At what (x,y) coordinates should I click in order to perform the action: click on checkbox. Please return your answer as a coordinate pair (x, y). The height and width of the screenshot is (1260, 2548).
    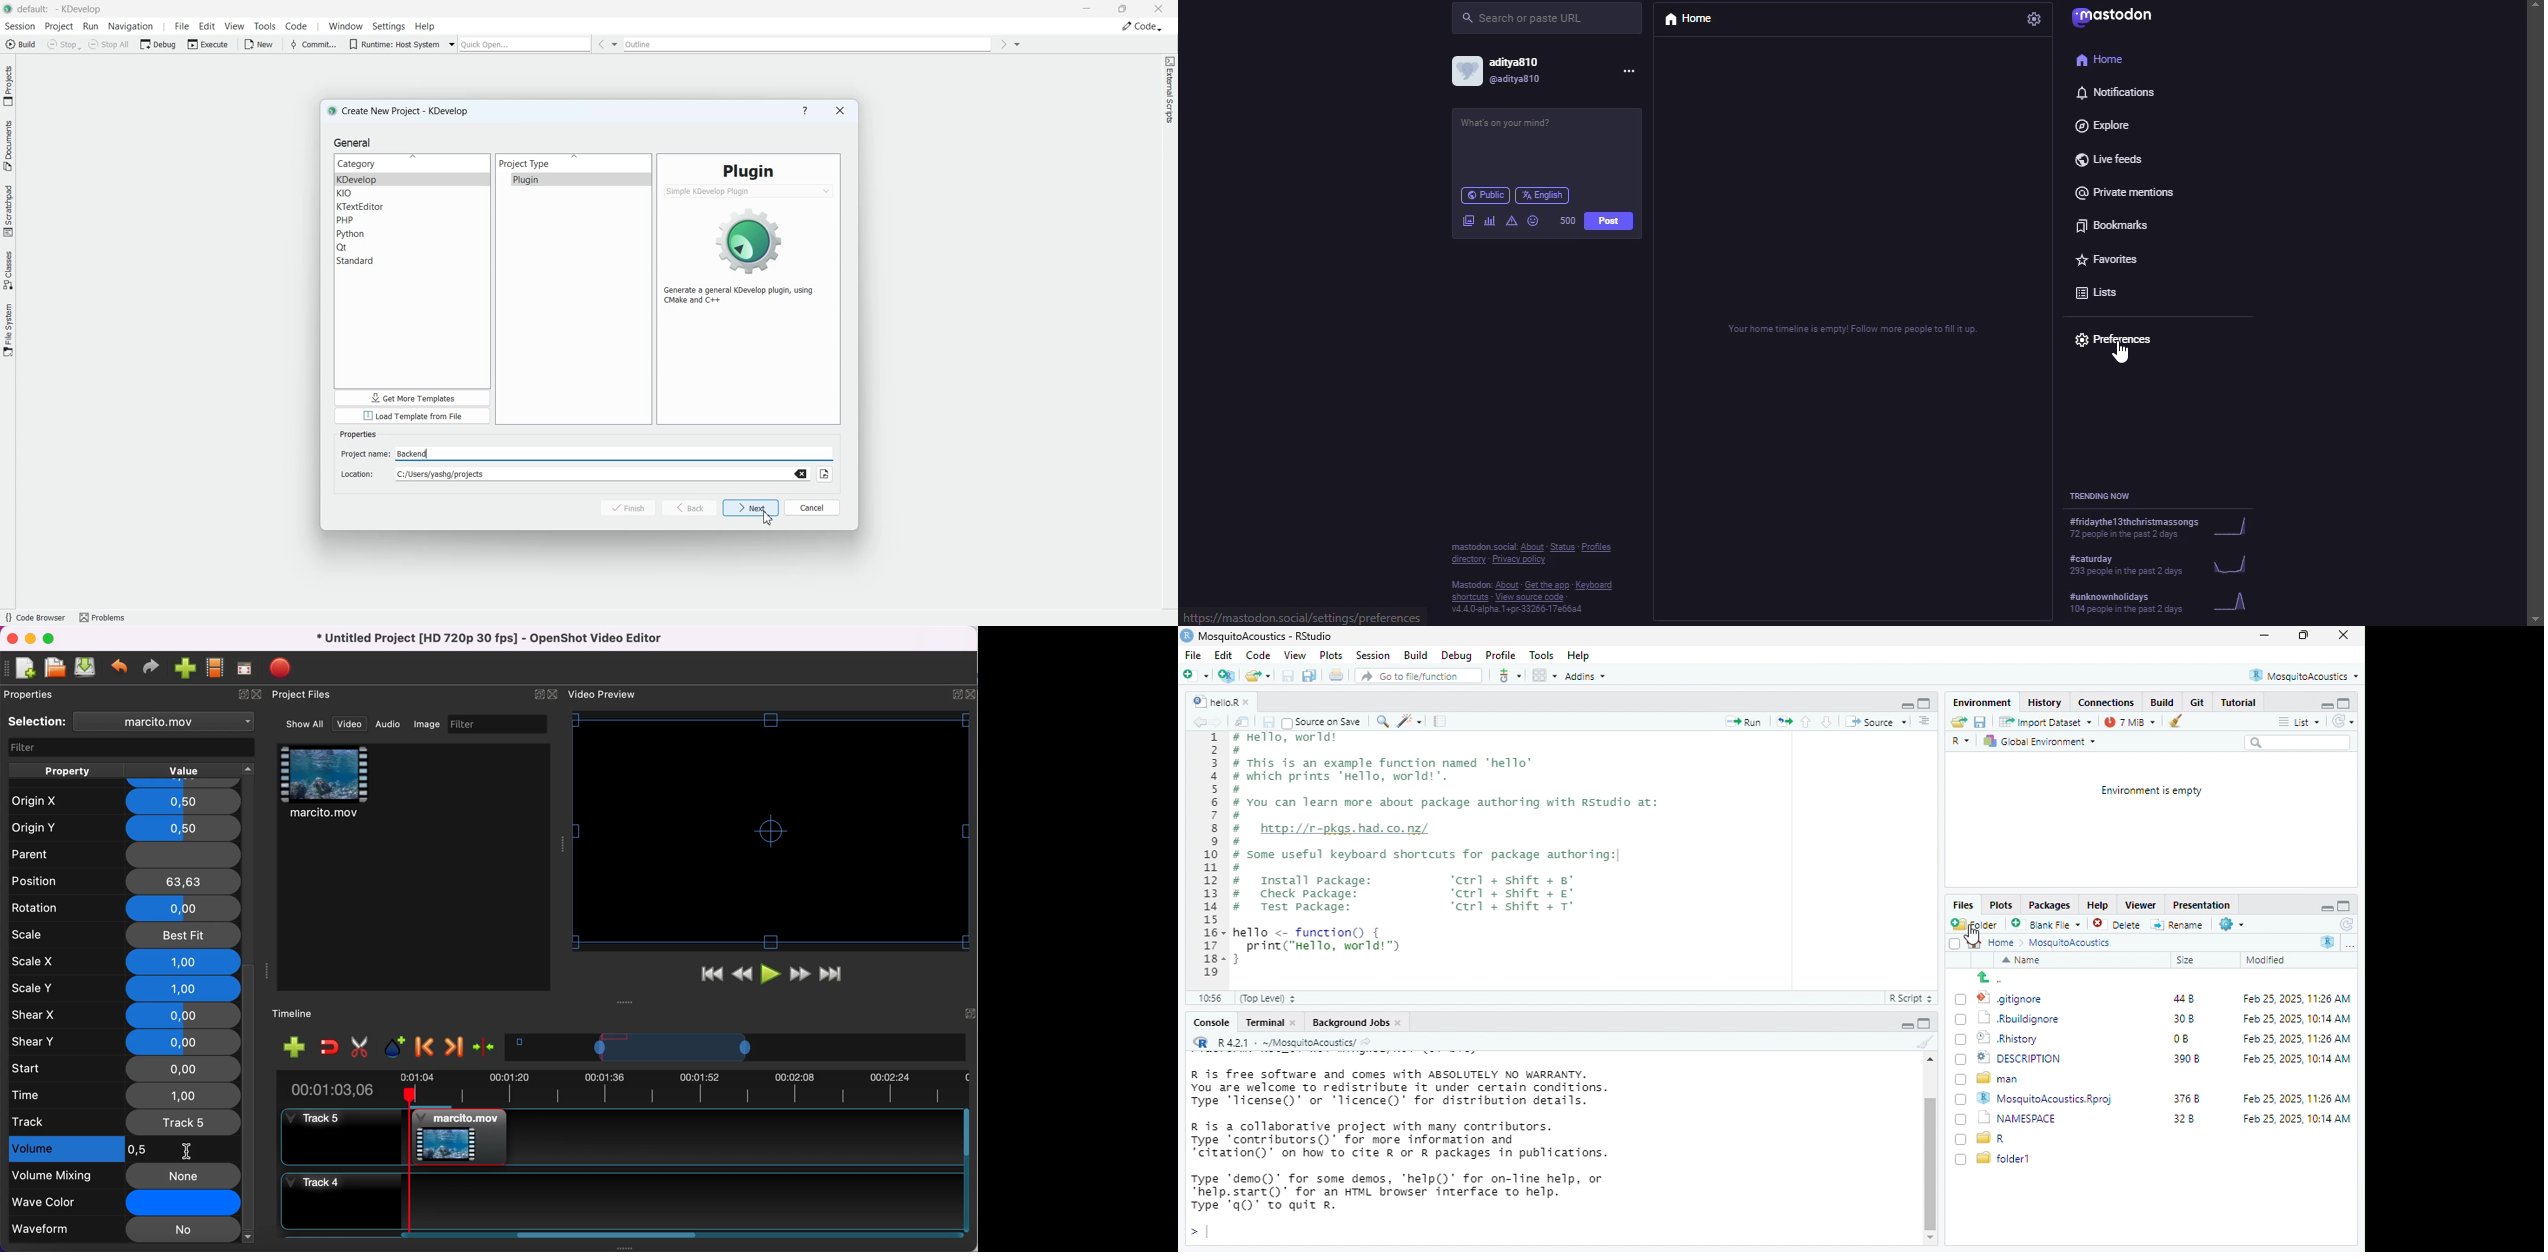
    Looking at the image, I should click on (1963, 1120).